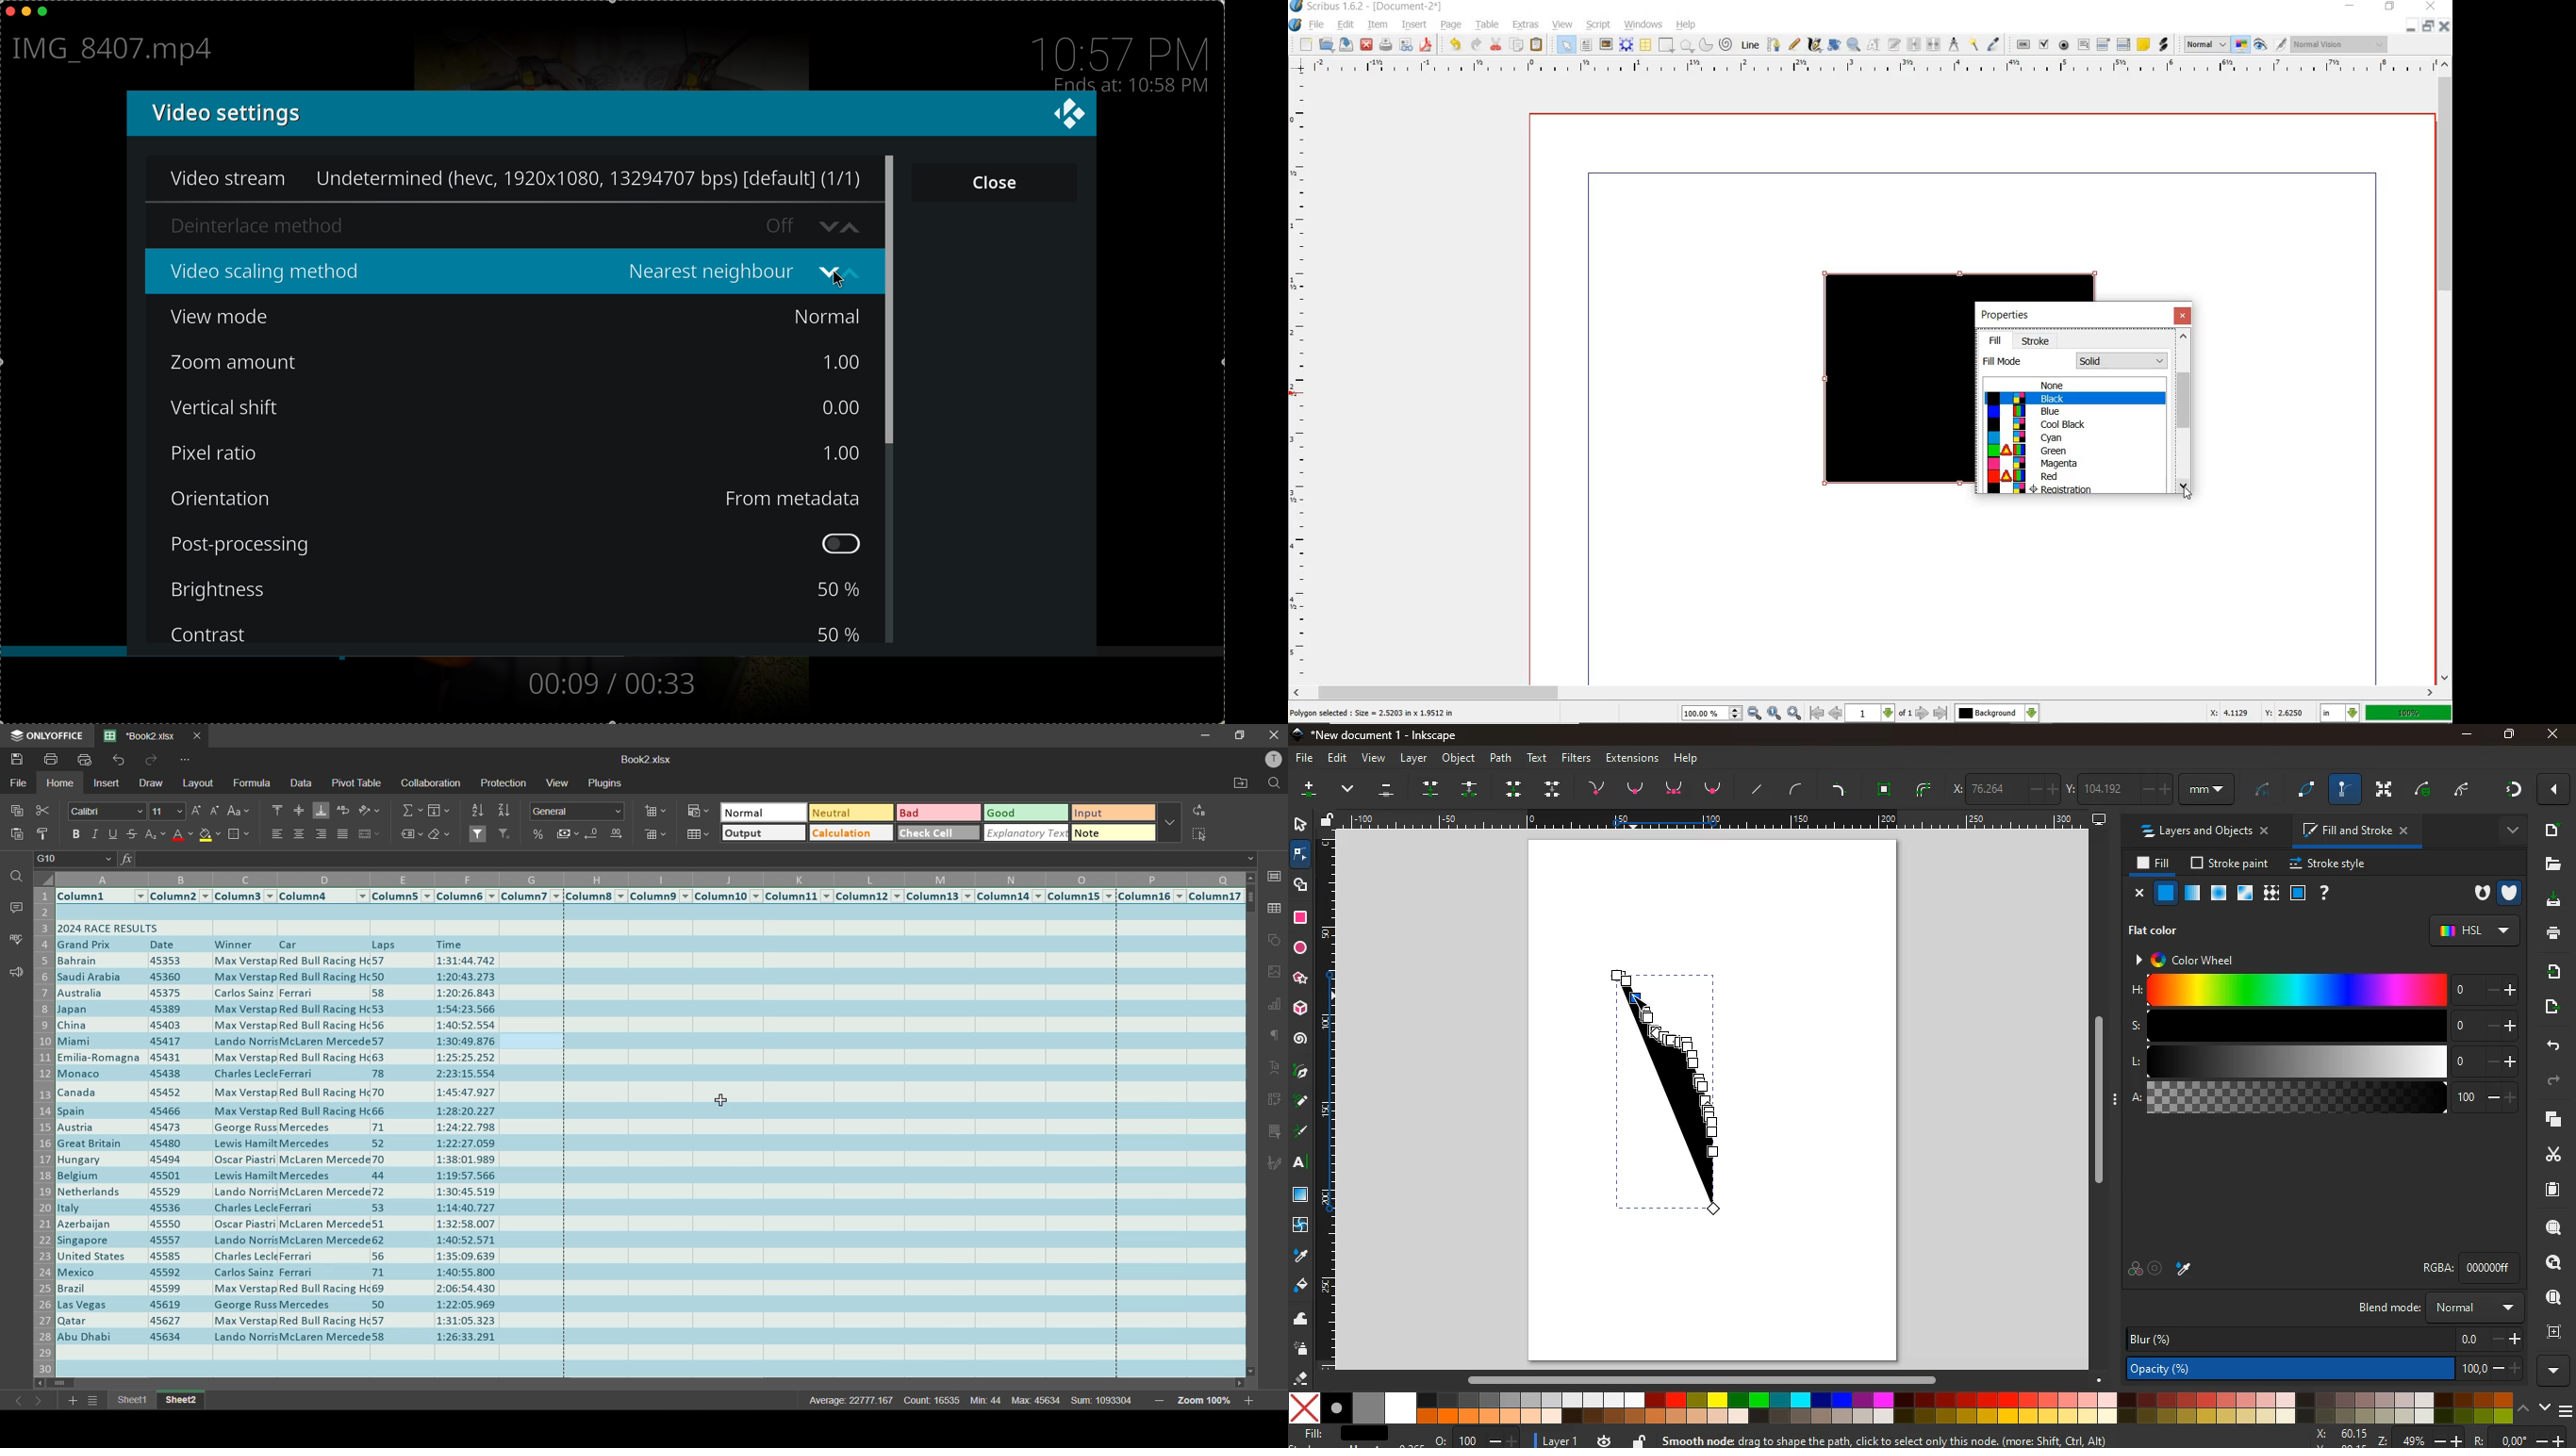 This screenshot has height=1456, width=2576. Describe the element at coordinates (2551, 830) in the screenshot. I see `add` at that location.